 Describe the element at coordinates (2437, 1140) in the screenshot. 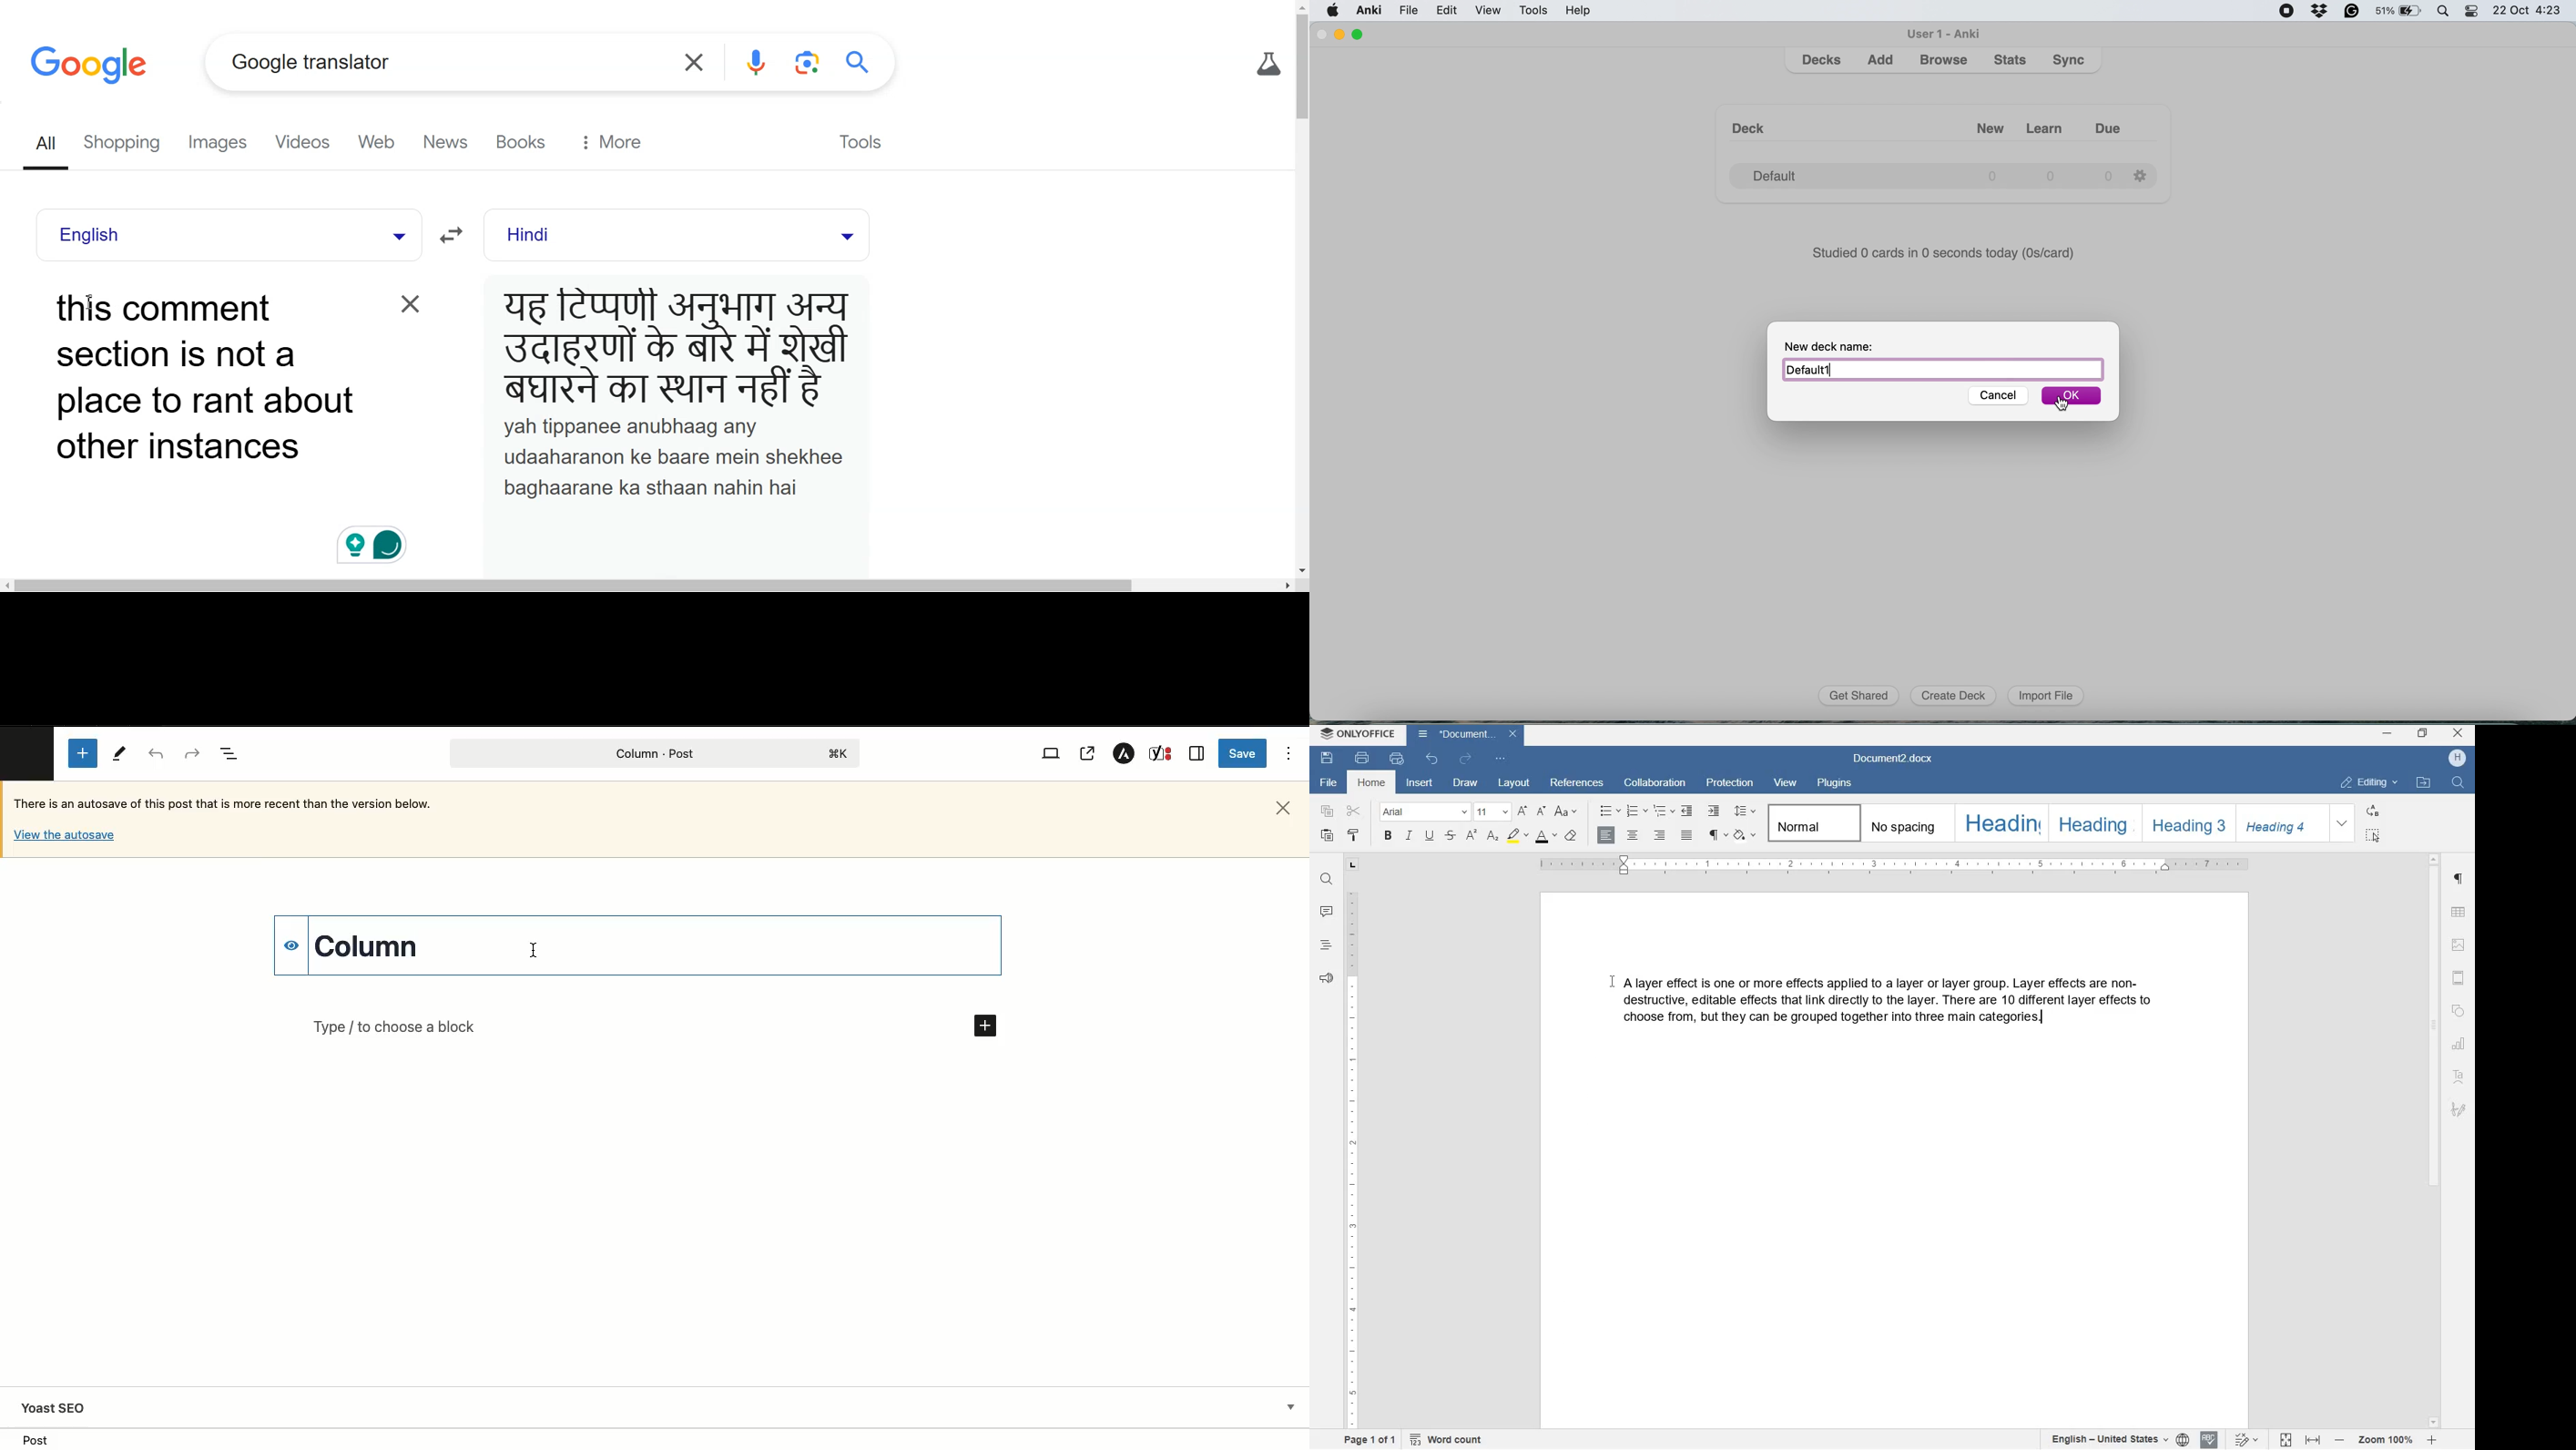

I see `scrollbar` at that location.